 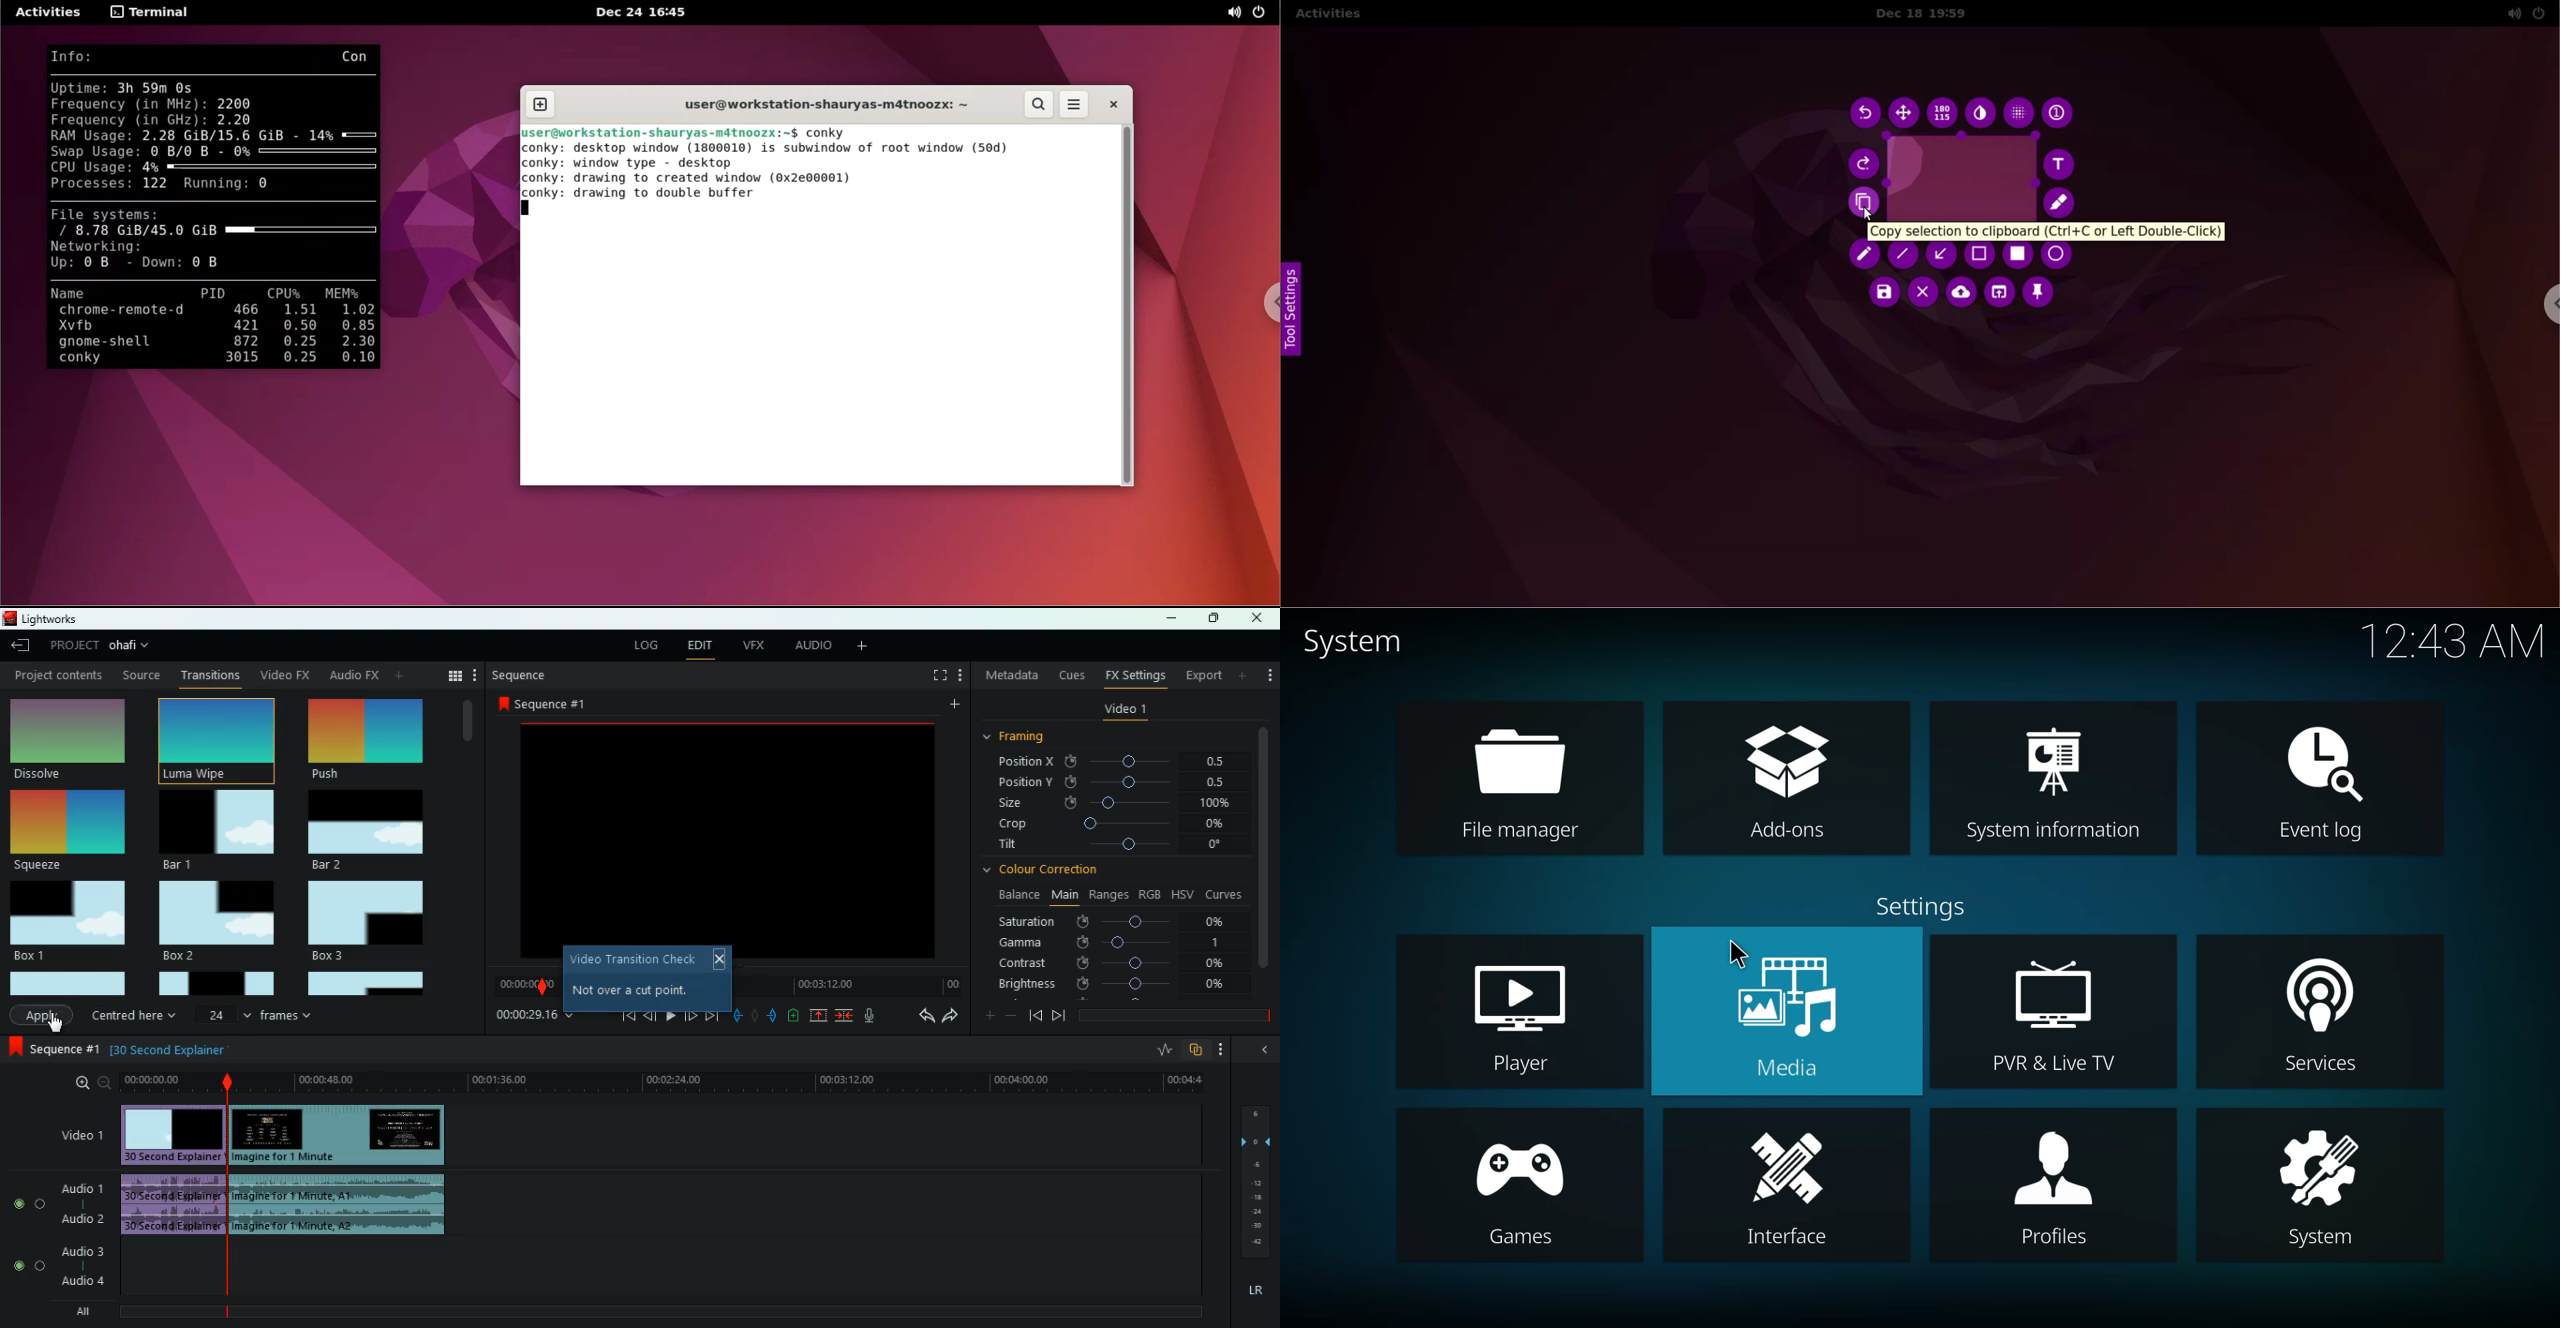 What do you see at coordinates (667, 1015) in the screenshot?
I see `play` at bounding box center [667, 1015].